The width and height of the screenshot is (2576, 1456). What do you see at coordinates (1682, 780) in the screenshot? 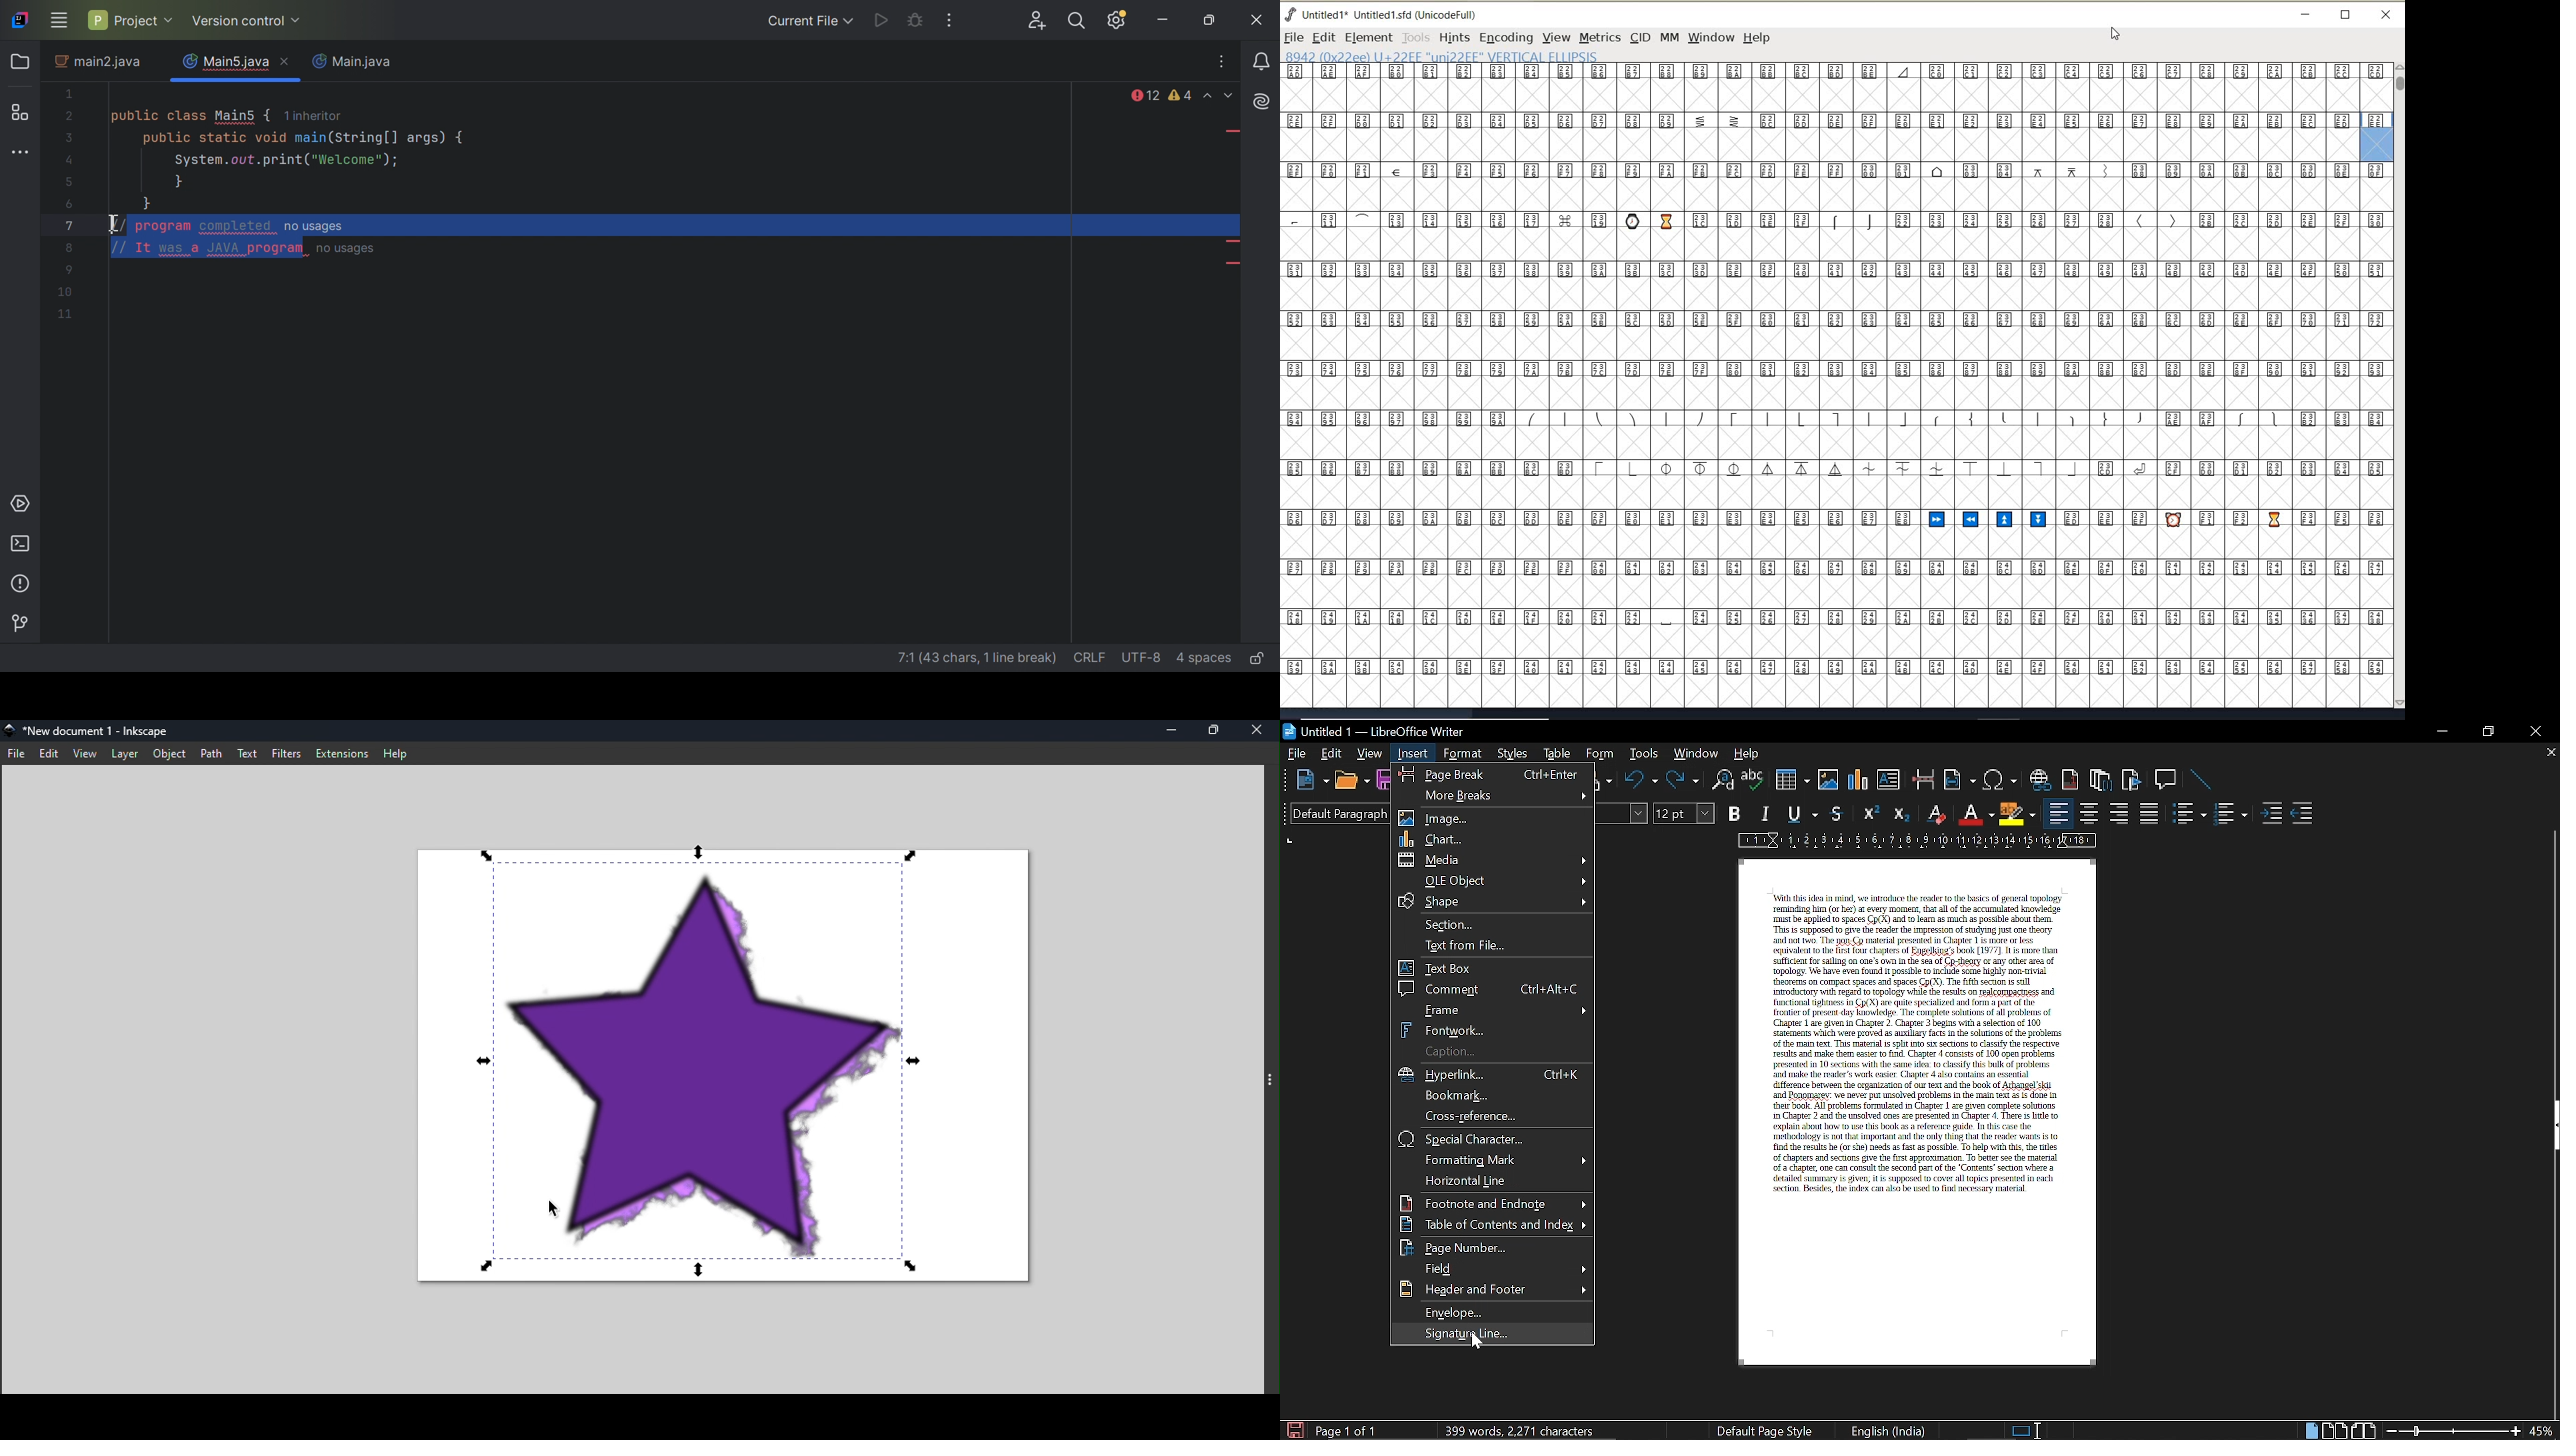
I see `redo` at bounding box center [1682, 780].